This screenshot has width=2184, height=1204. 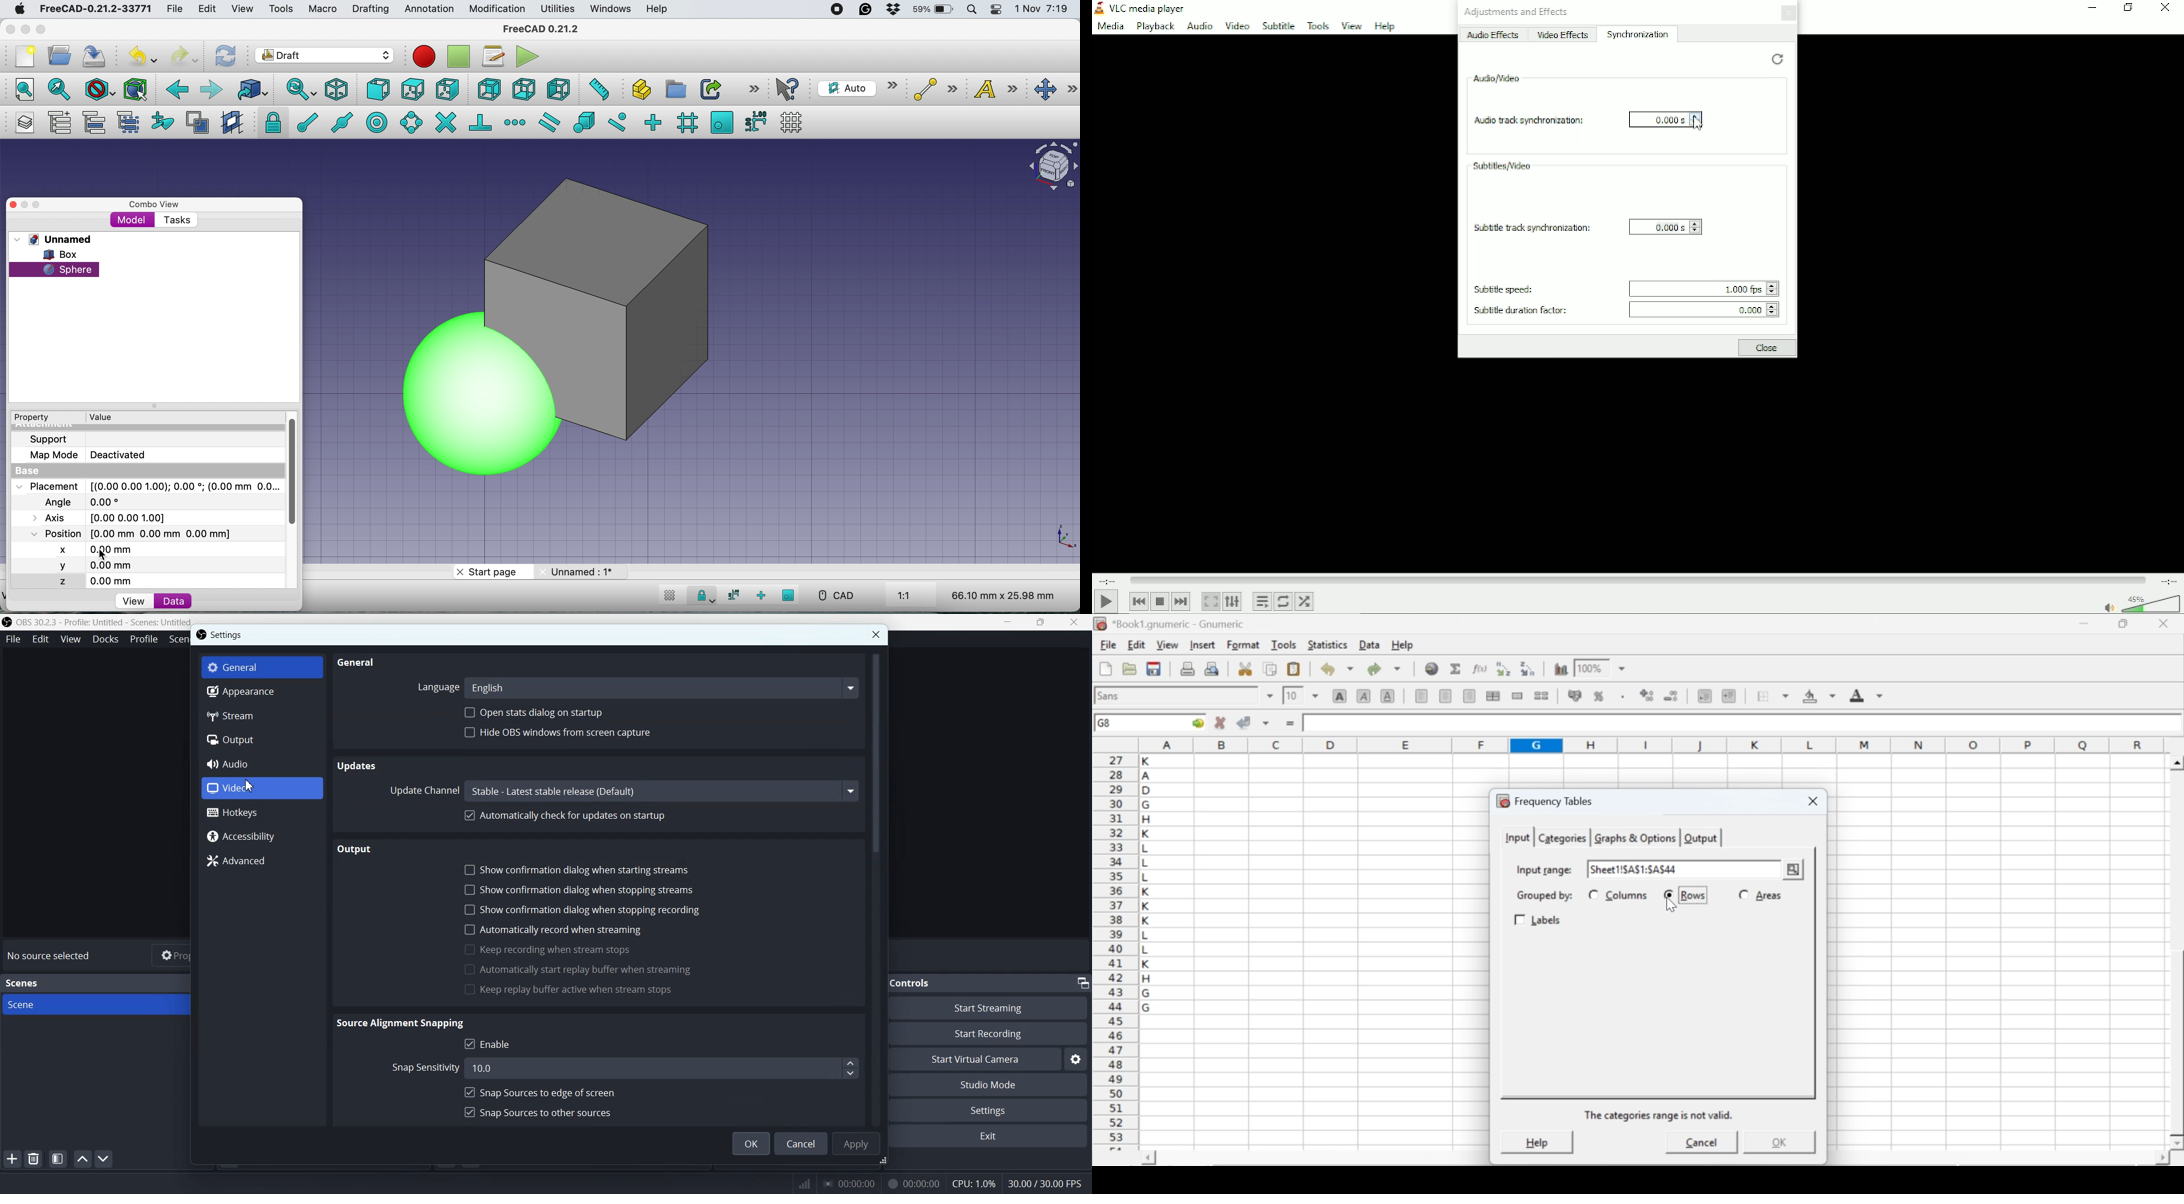 What do you see at coordinates (424, 790) in the screenshot?
I see `Update Channel` at bounding box center [424, 790].